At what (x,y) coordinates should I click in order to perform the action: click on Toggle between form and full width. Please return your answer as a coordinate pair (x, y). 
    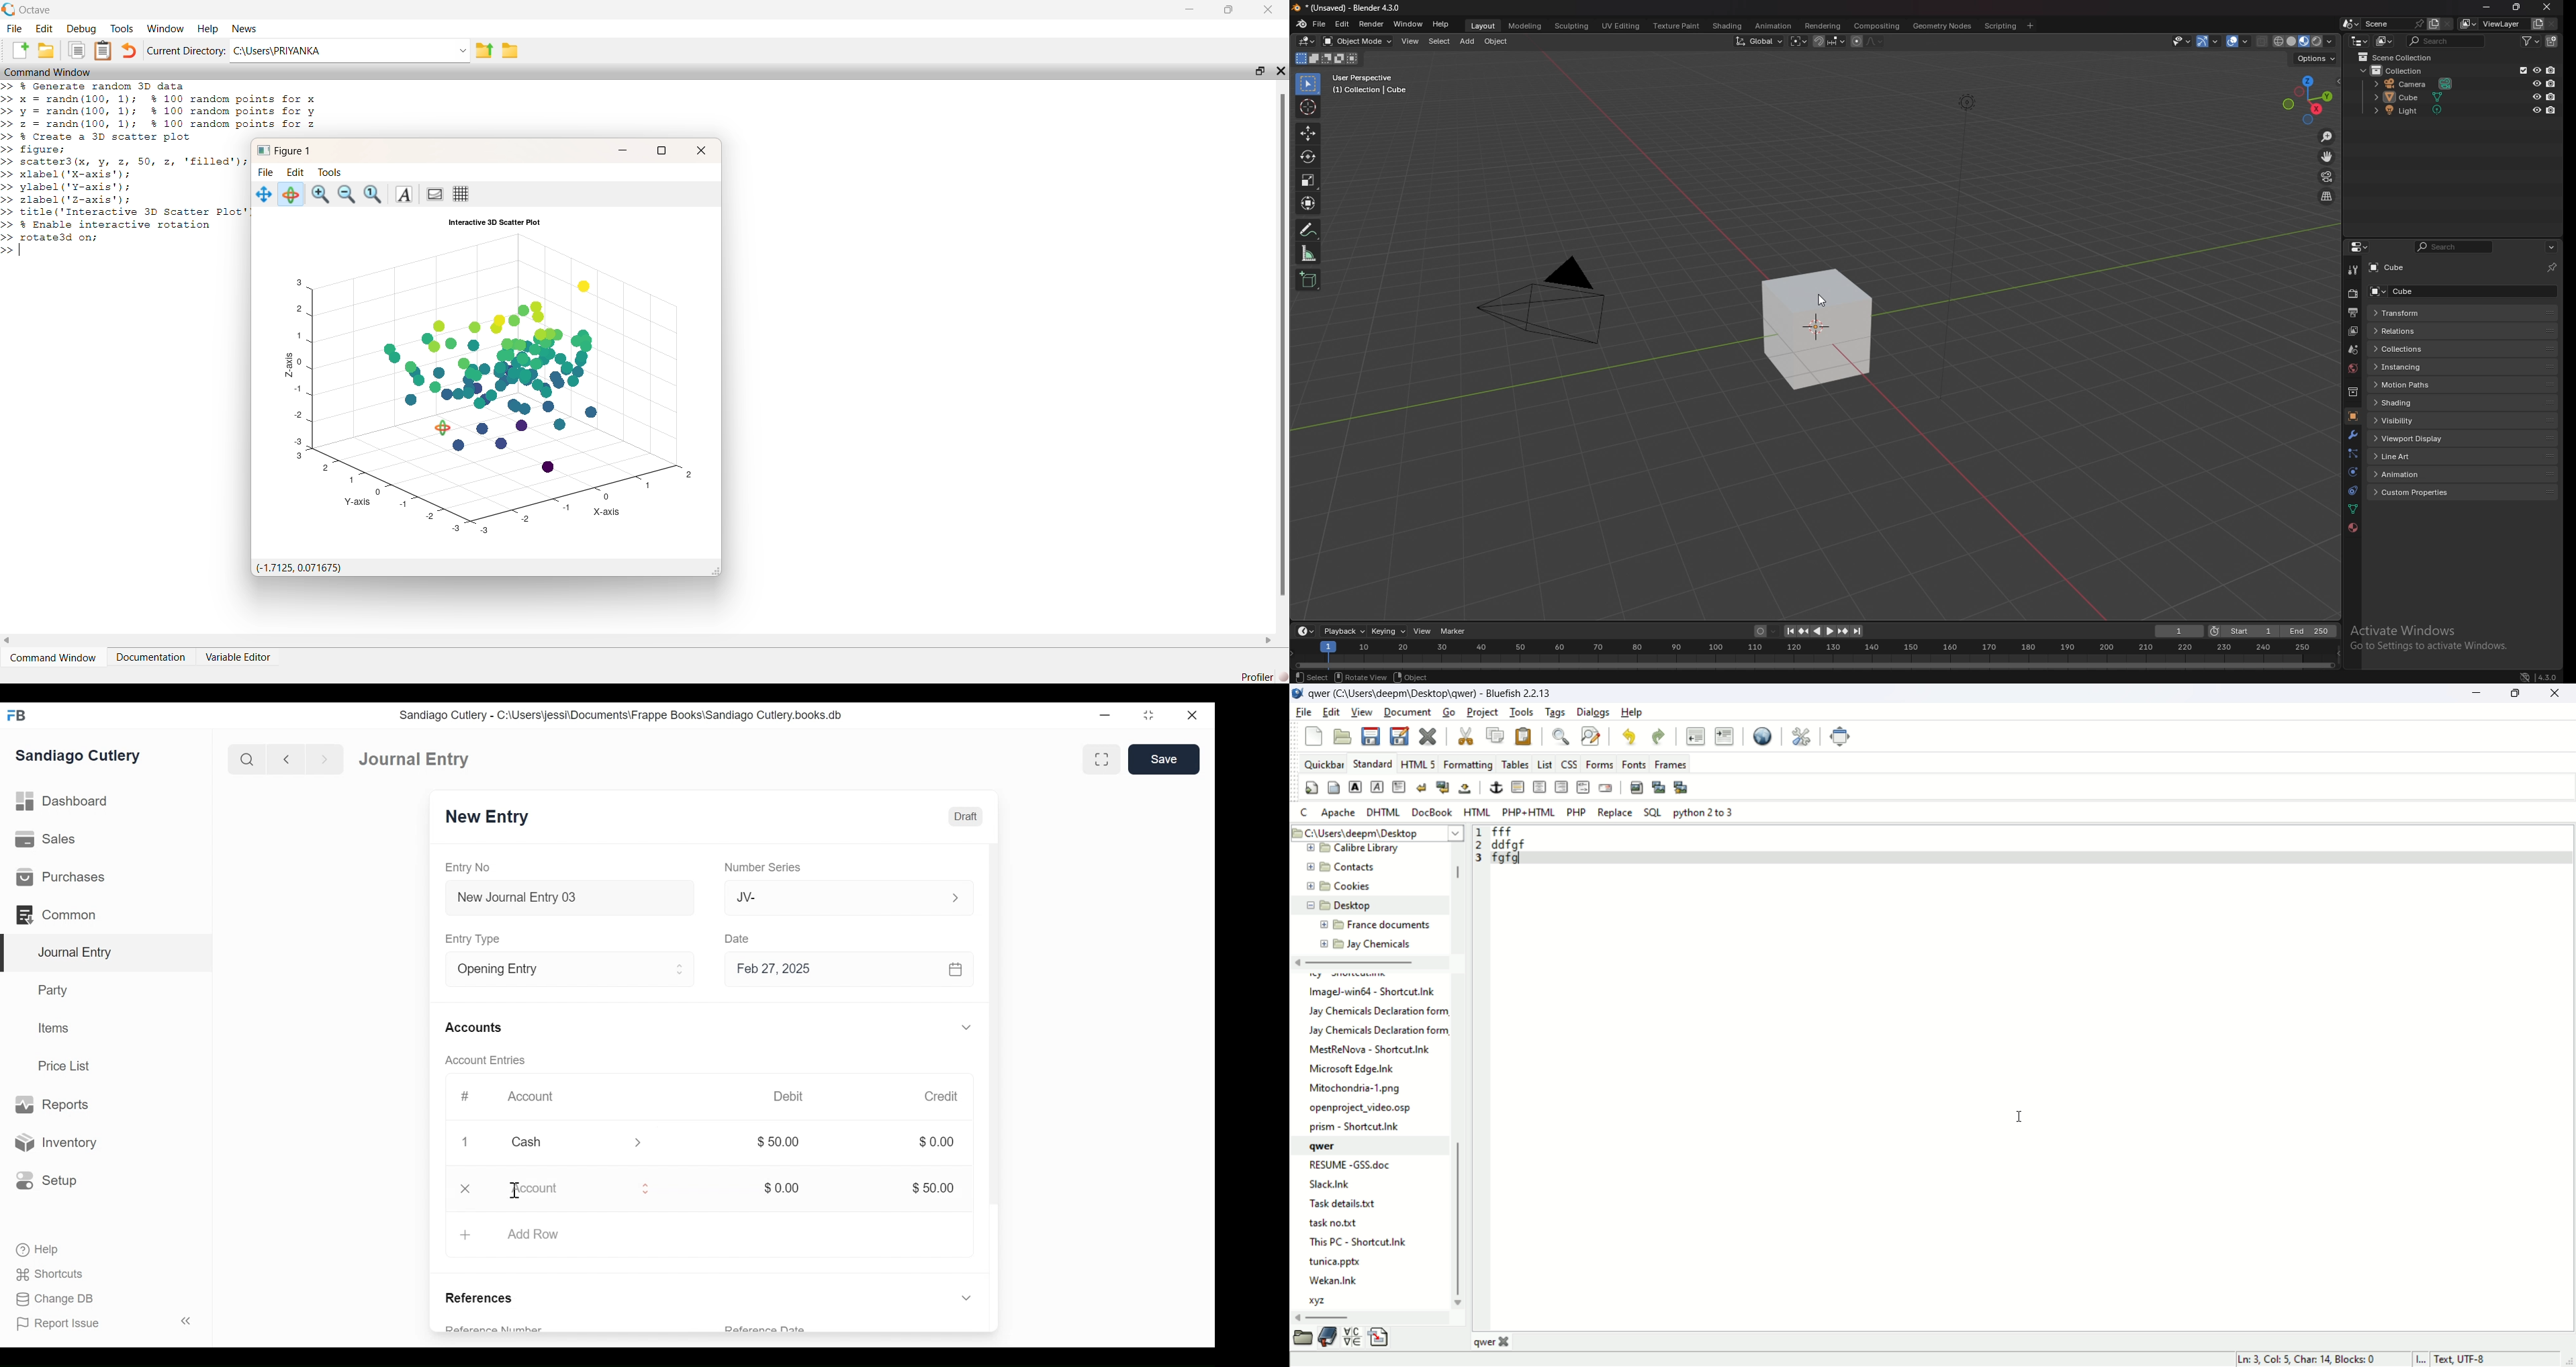
    Looking at the image, I should click on (1102, 759).